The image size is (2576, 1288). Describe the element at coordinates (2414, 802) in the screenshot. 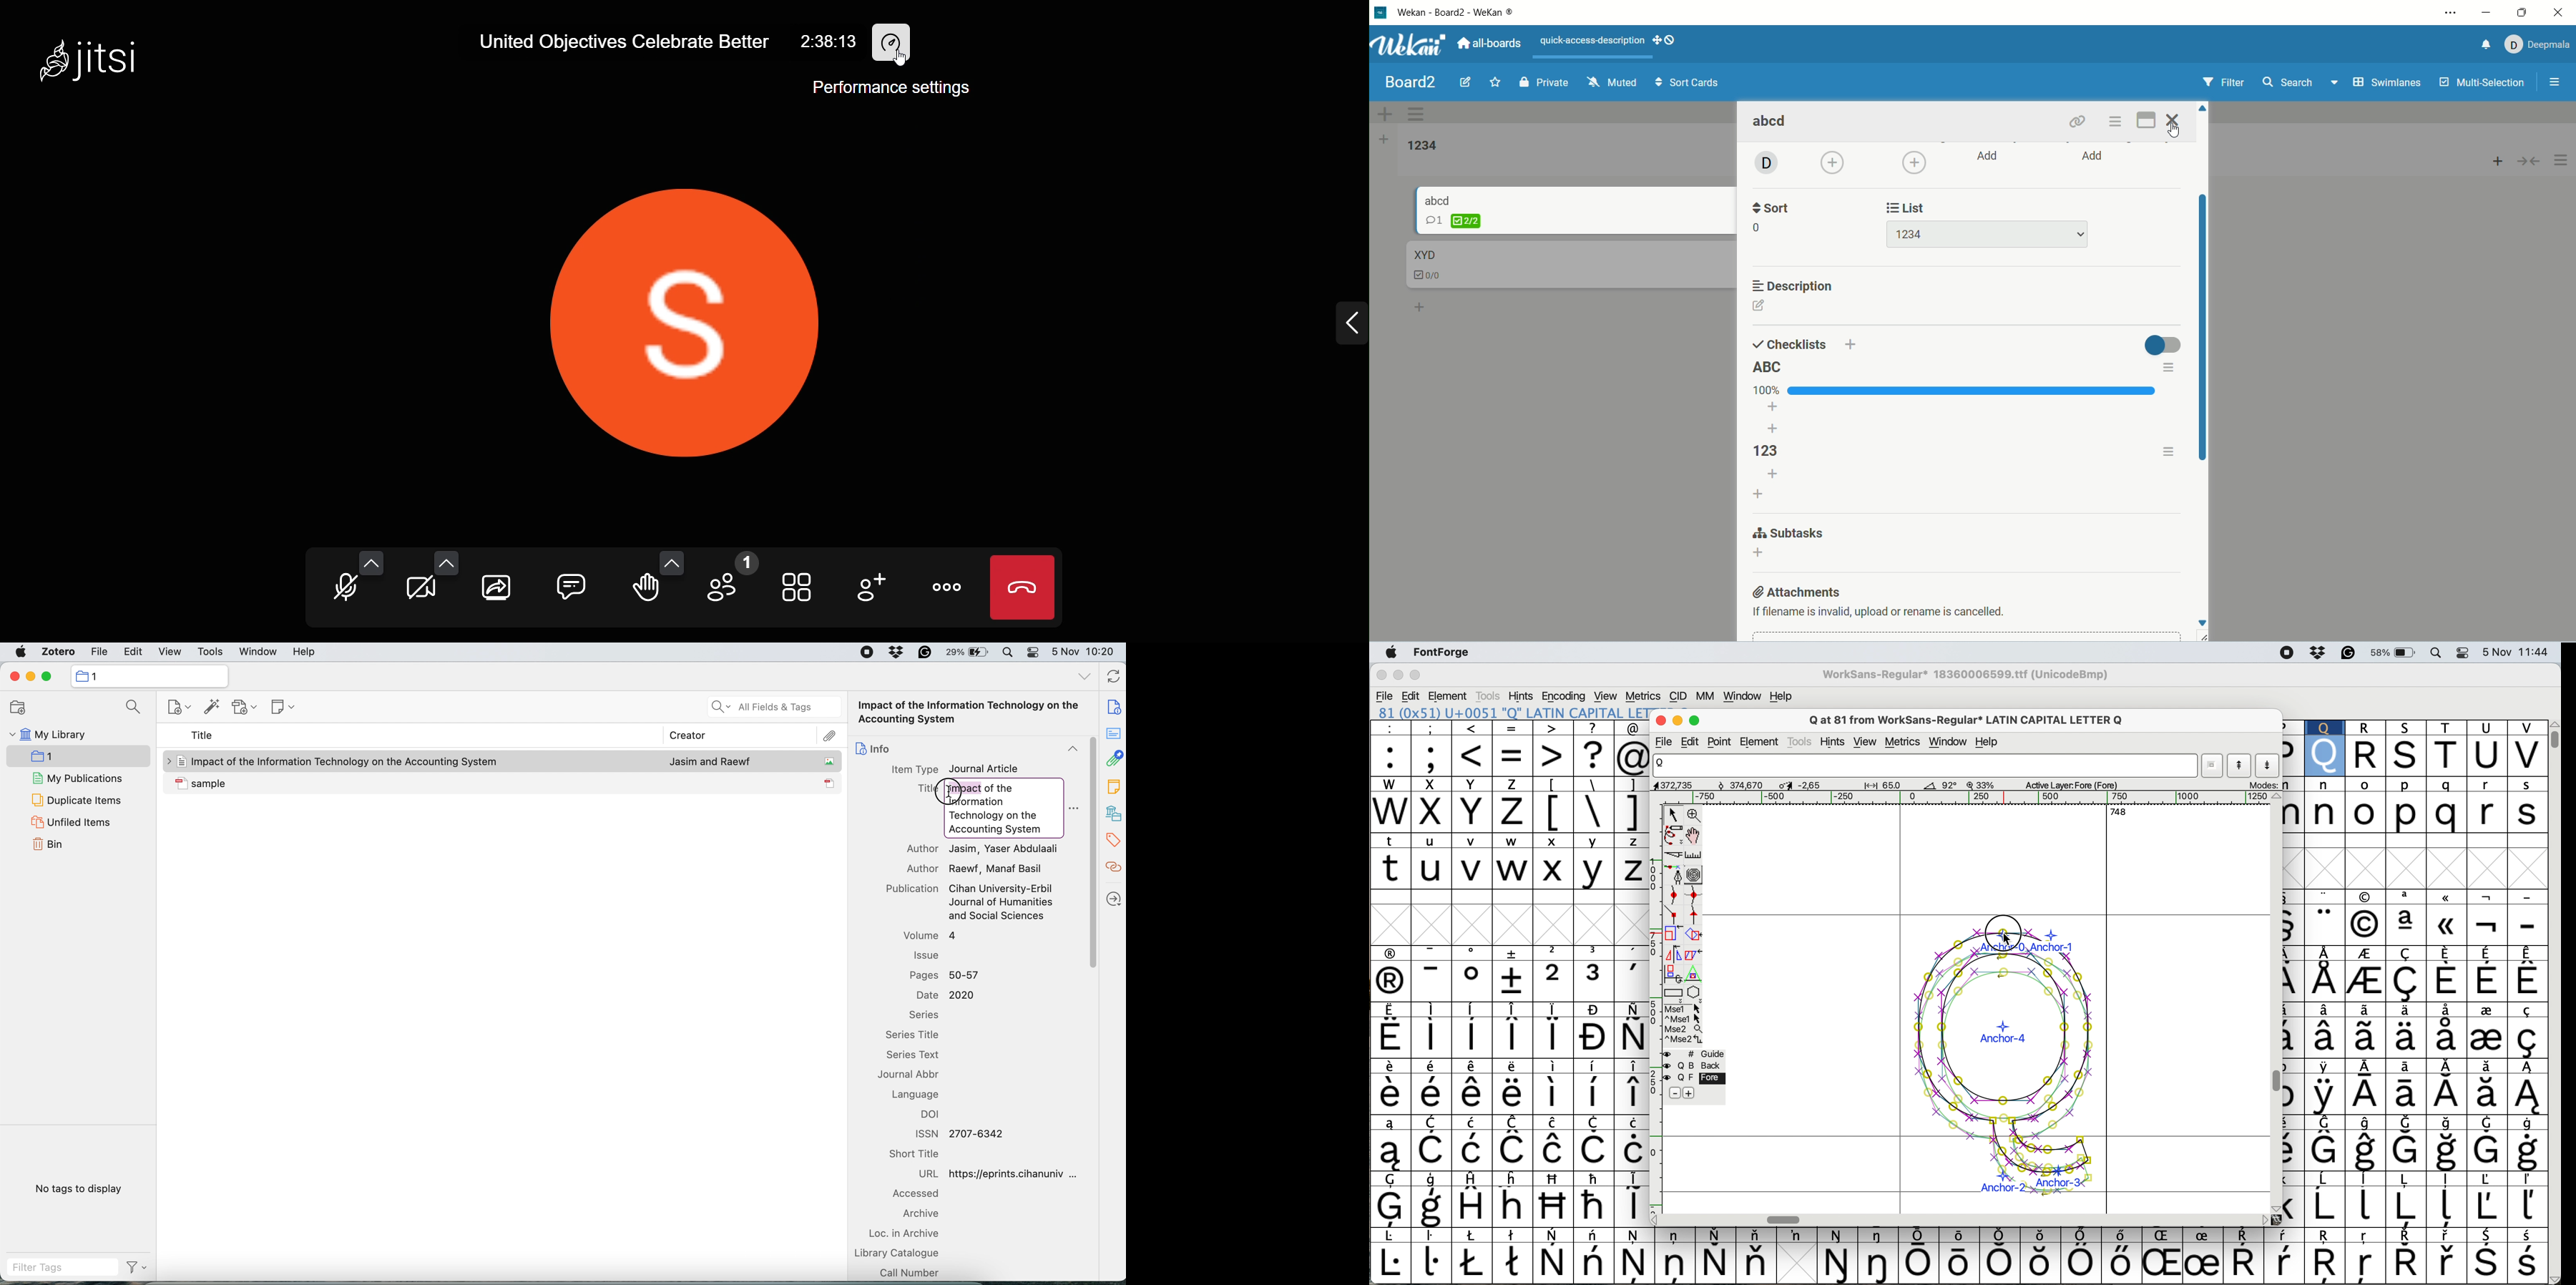

I see `lowercase letters` at that location.